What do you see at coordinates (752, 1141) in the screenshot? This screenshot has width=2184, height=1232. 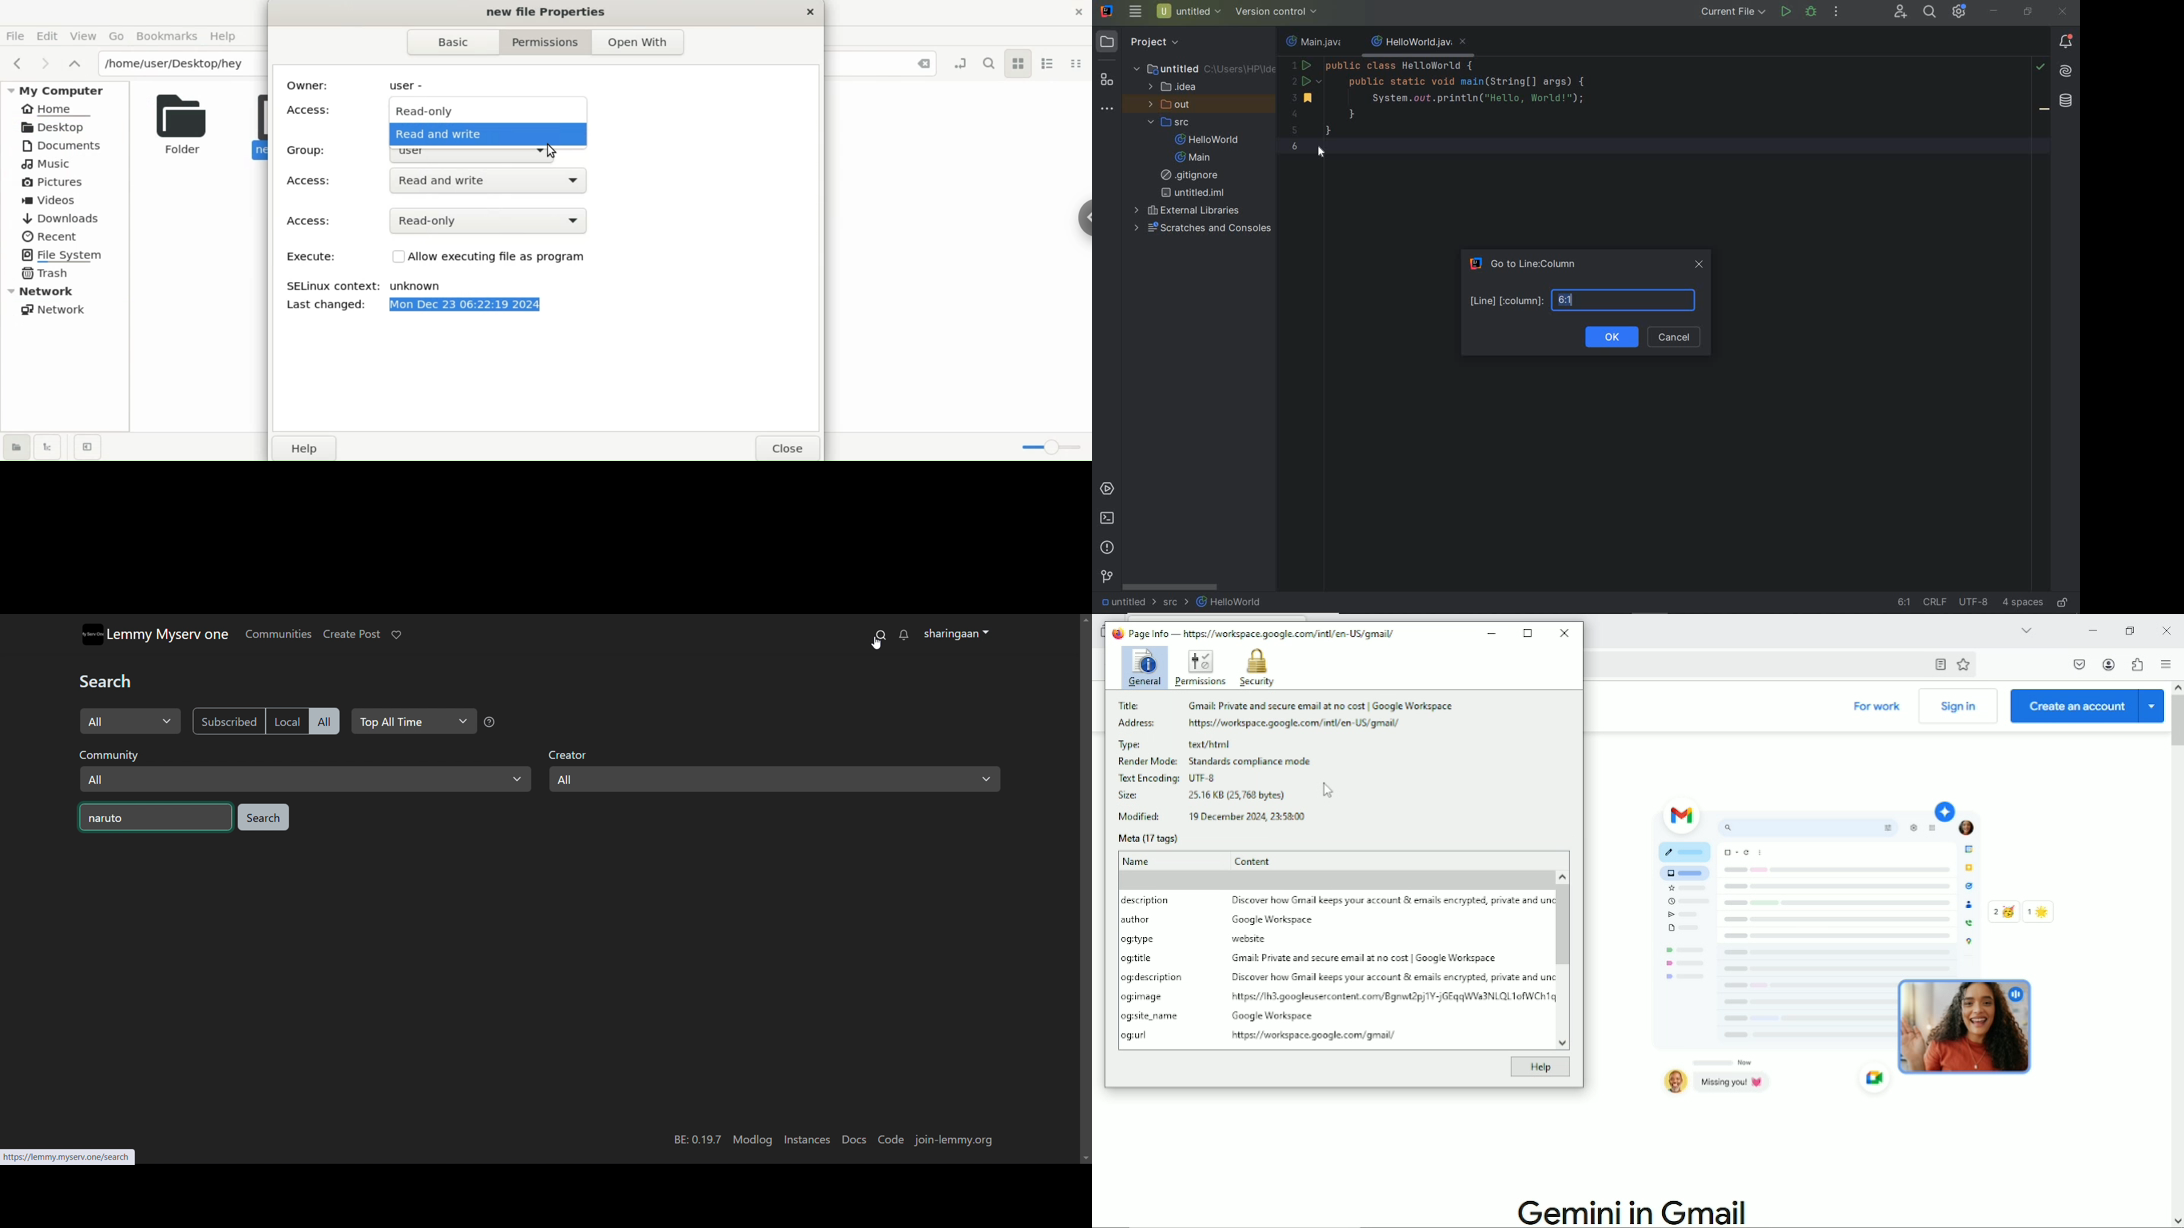 I see `modlog` at bounding box center [752, 1141].